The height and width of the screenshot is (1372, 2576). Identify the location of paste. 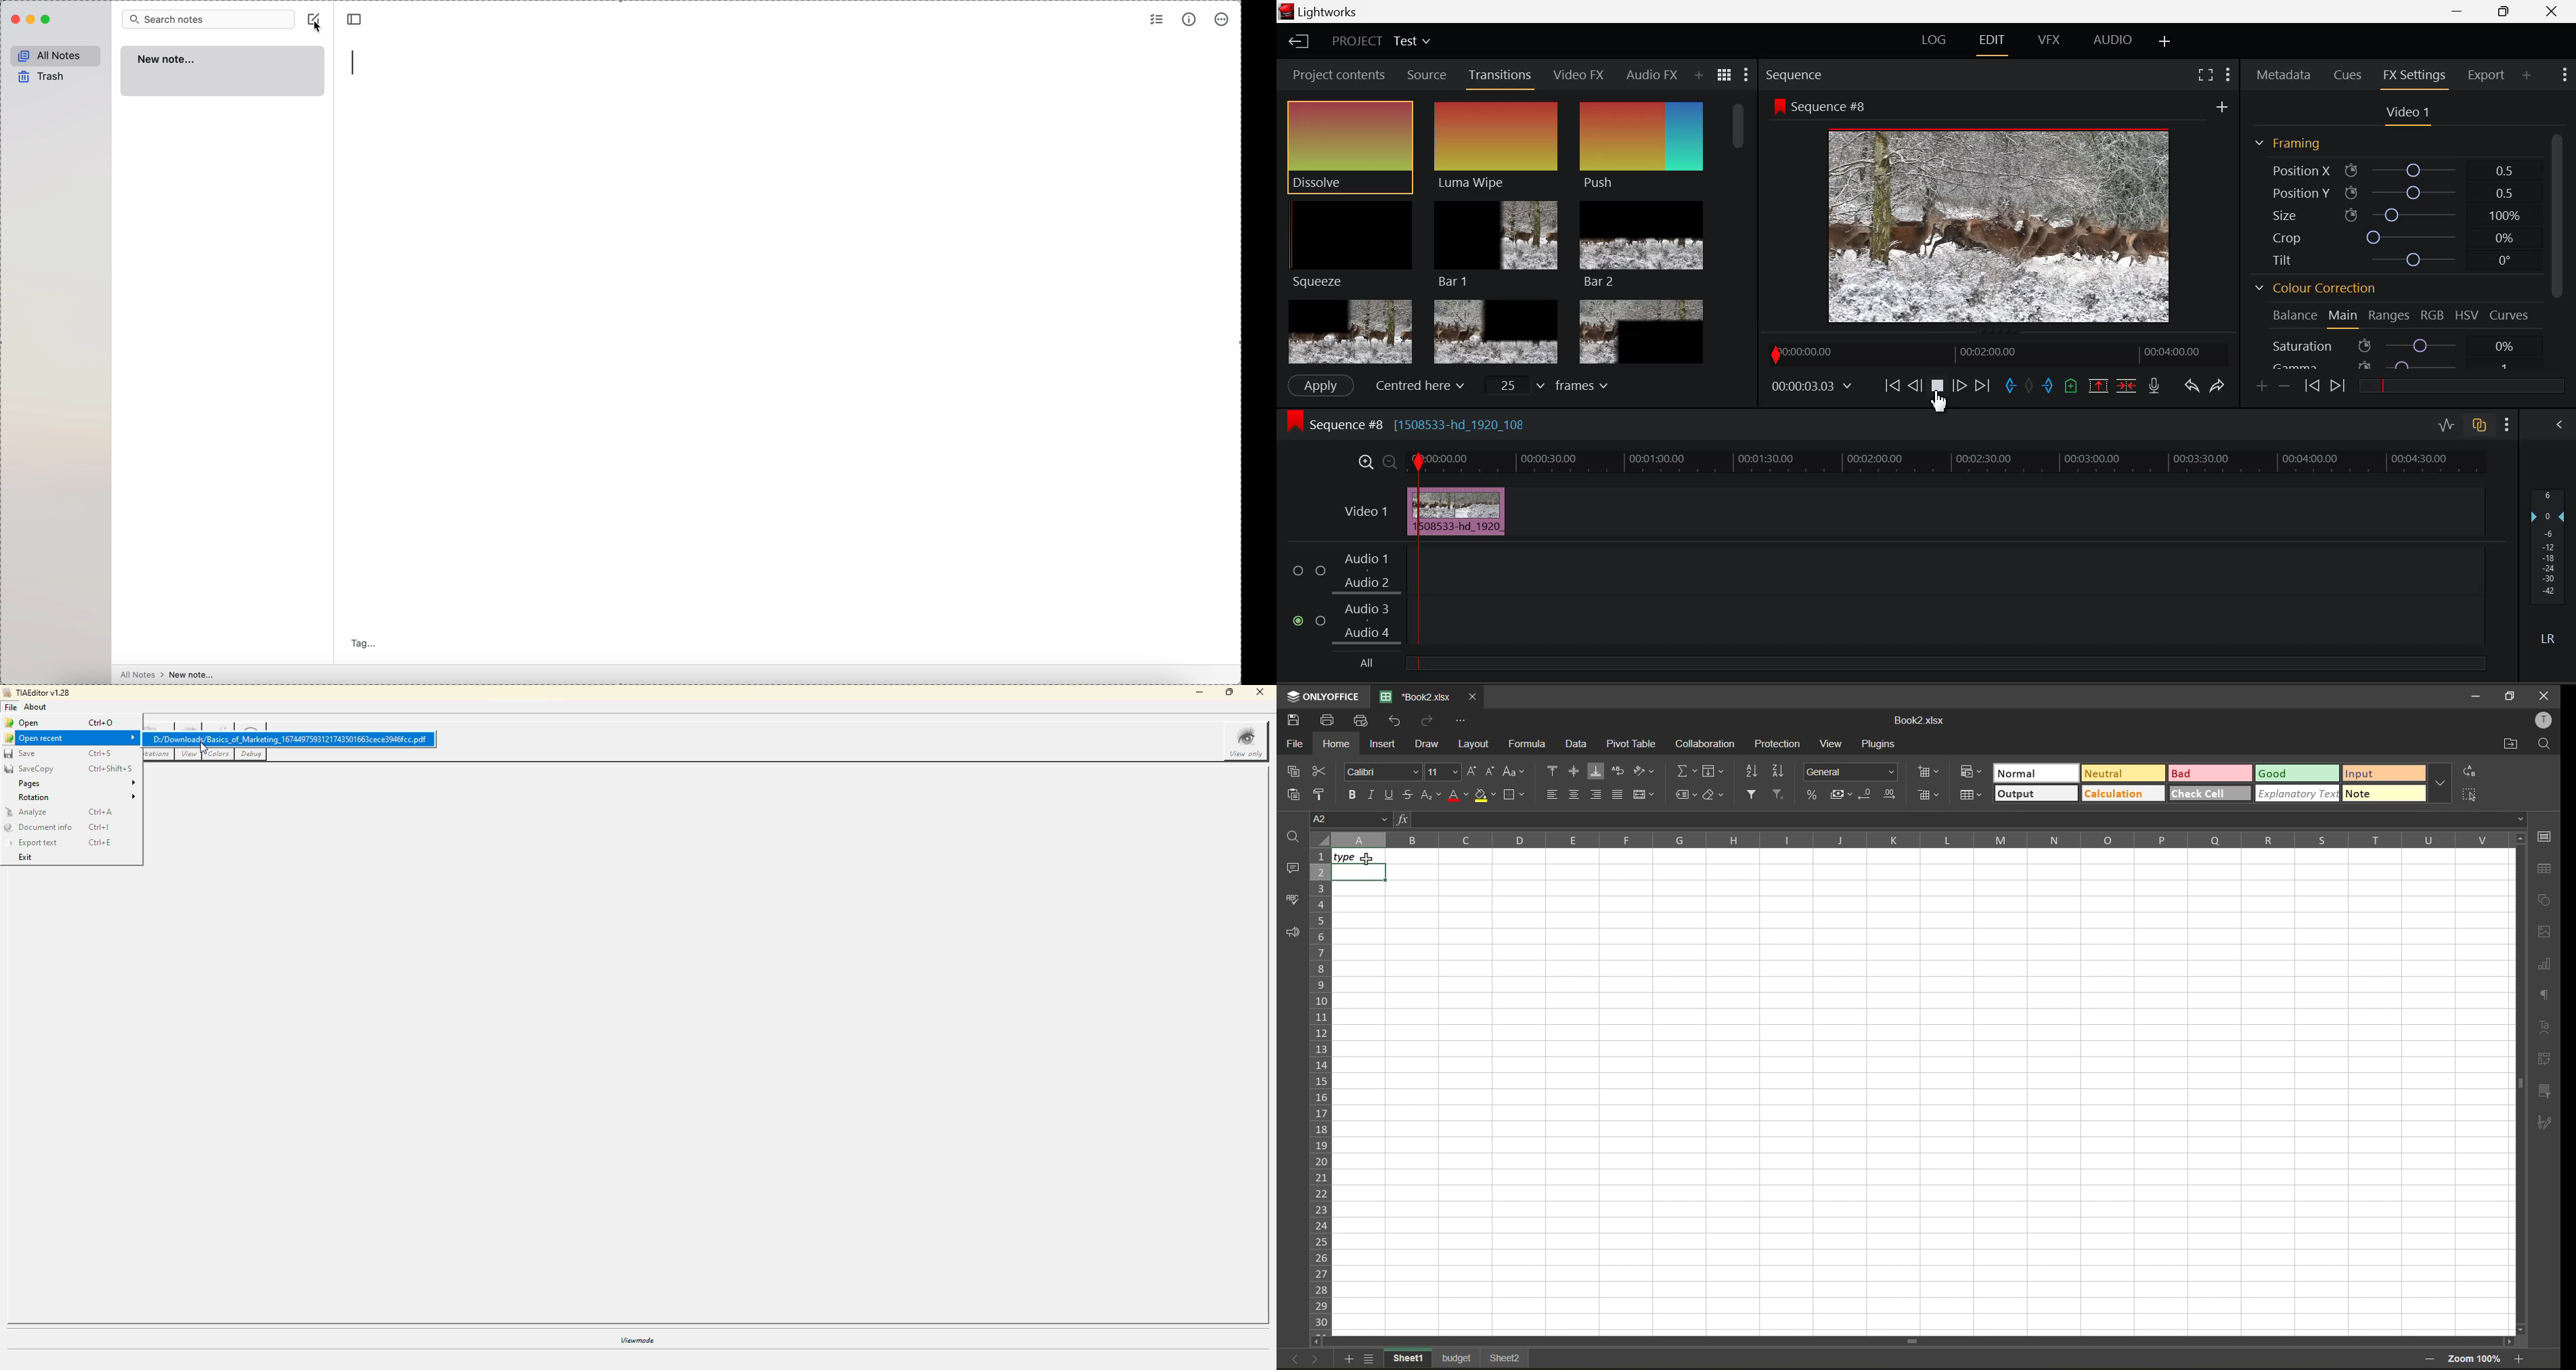
(1297, 793).